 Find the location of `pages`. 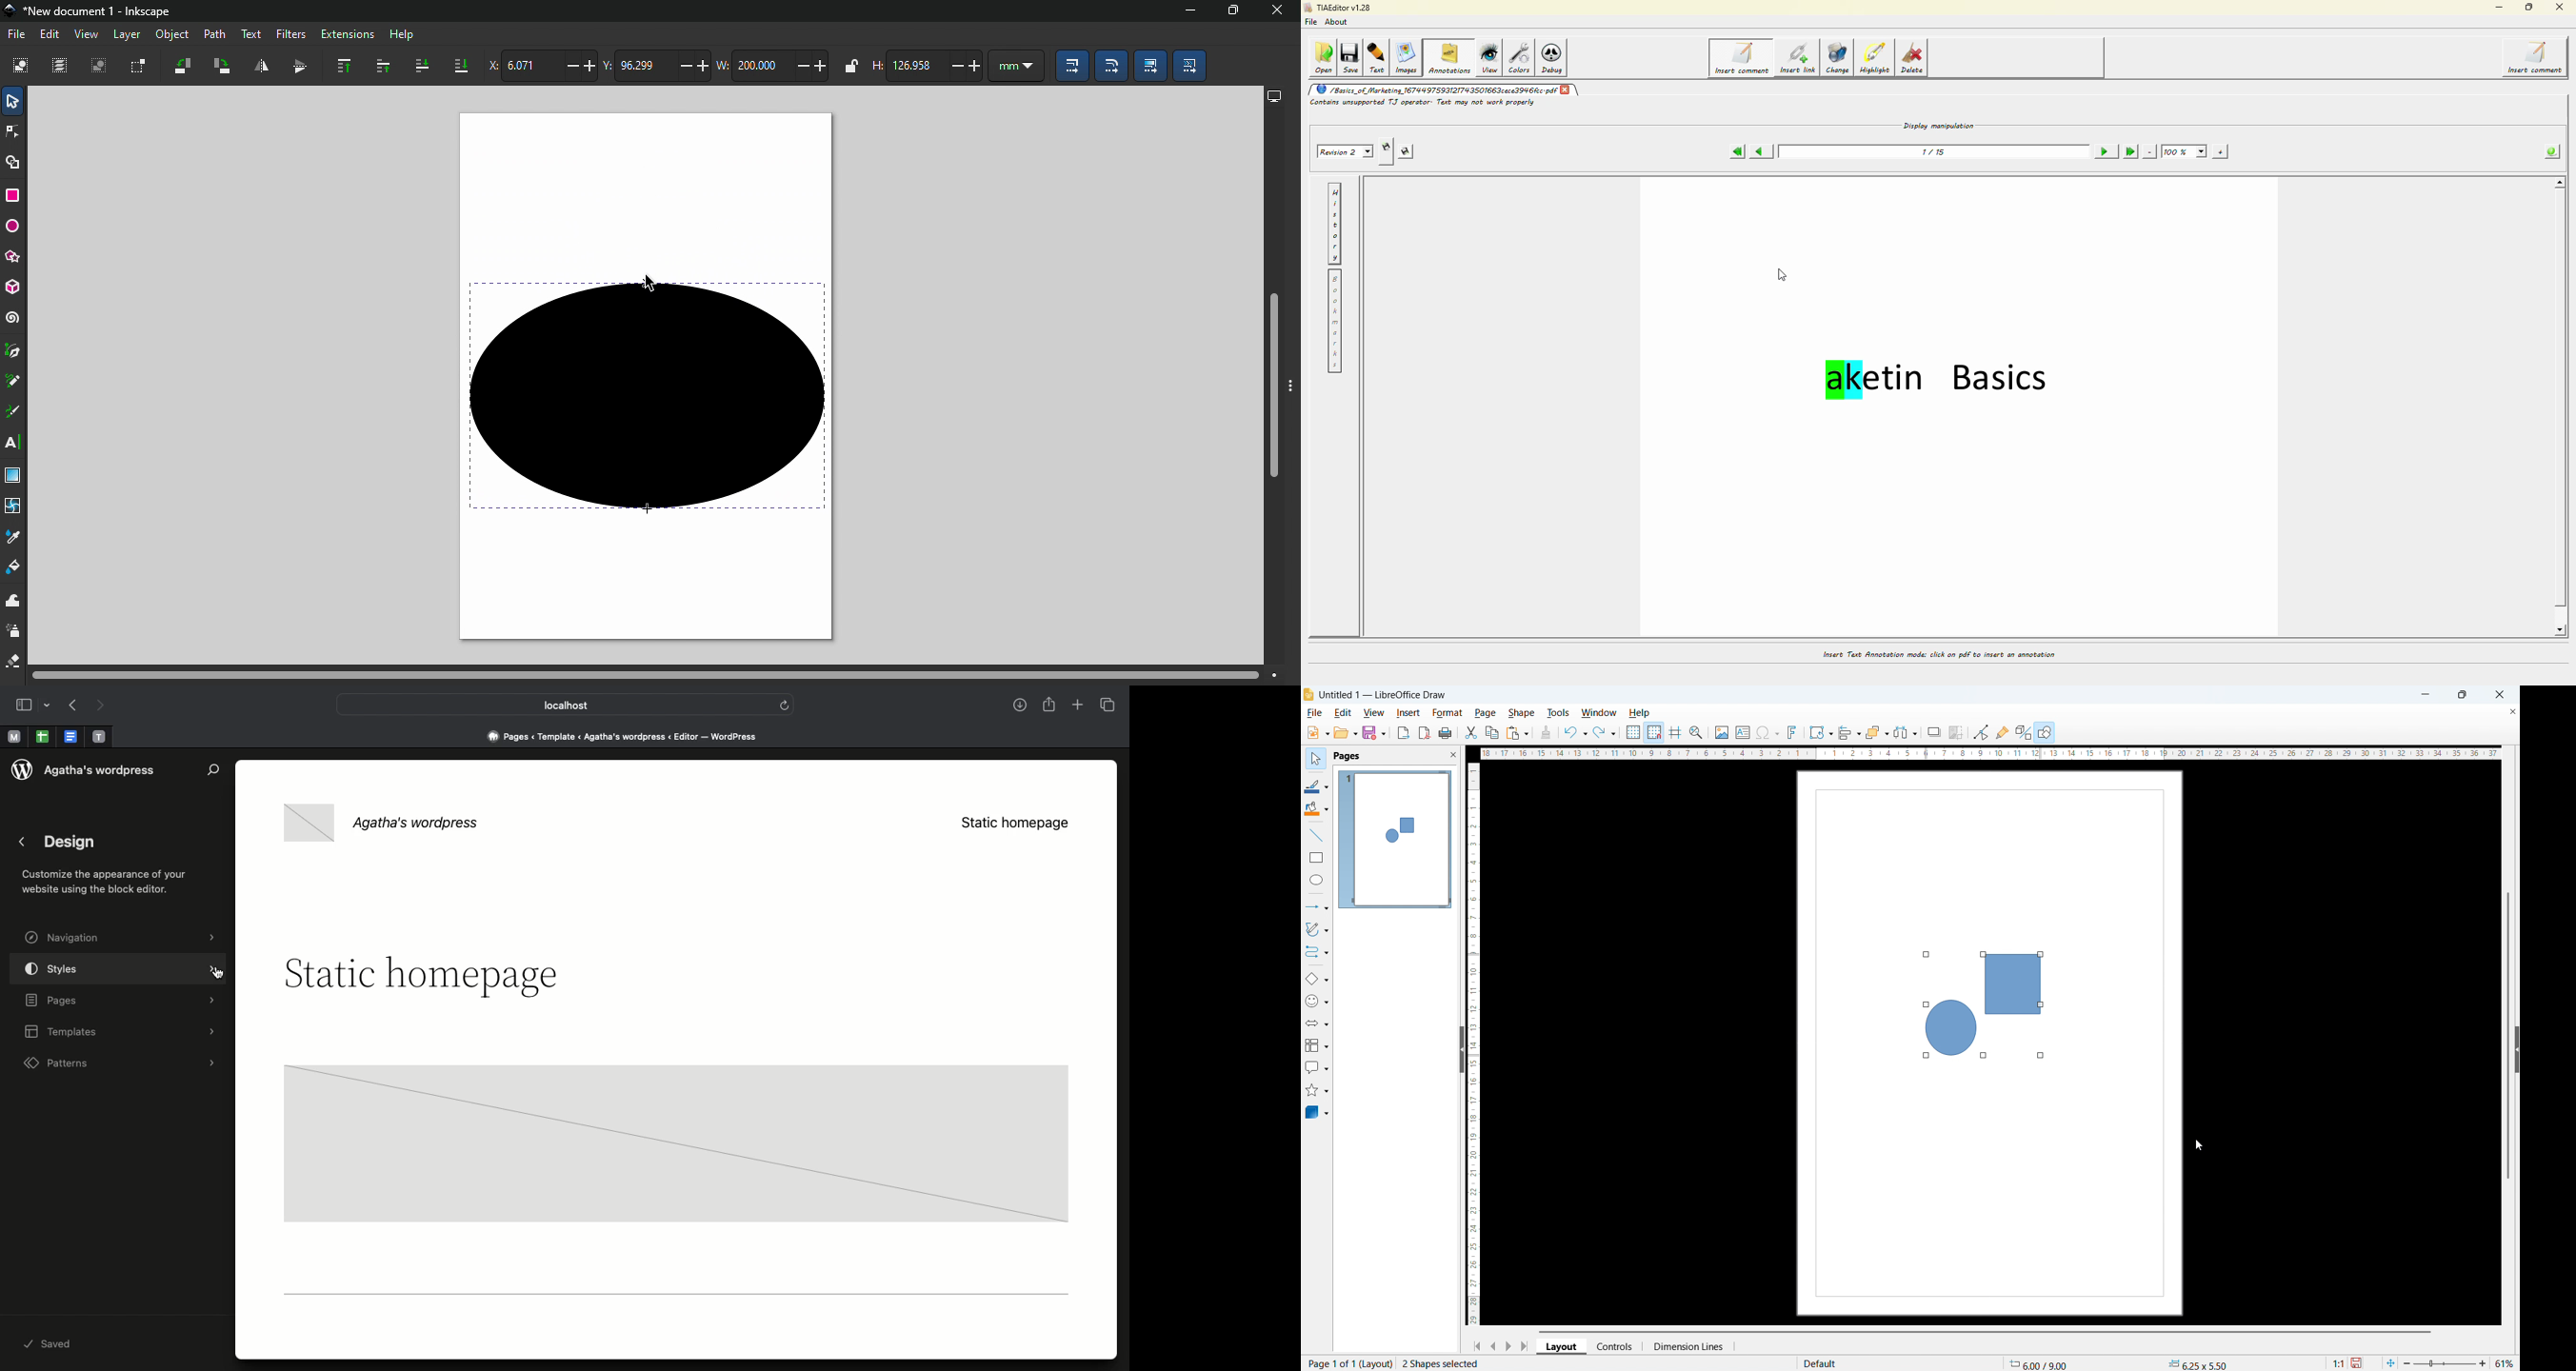

pages is located at coordinates (1348, 755).